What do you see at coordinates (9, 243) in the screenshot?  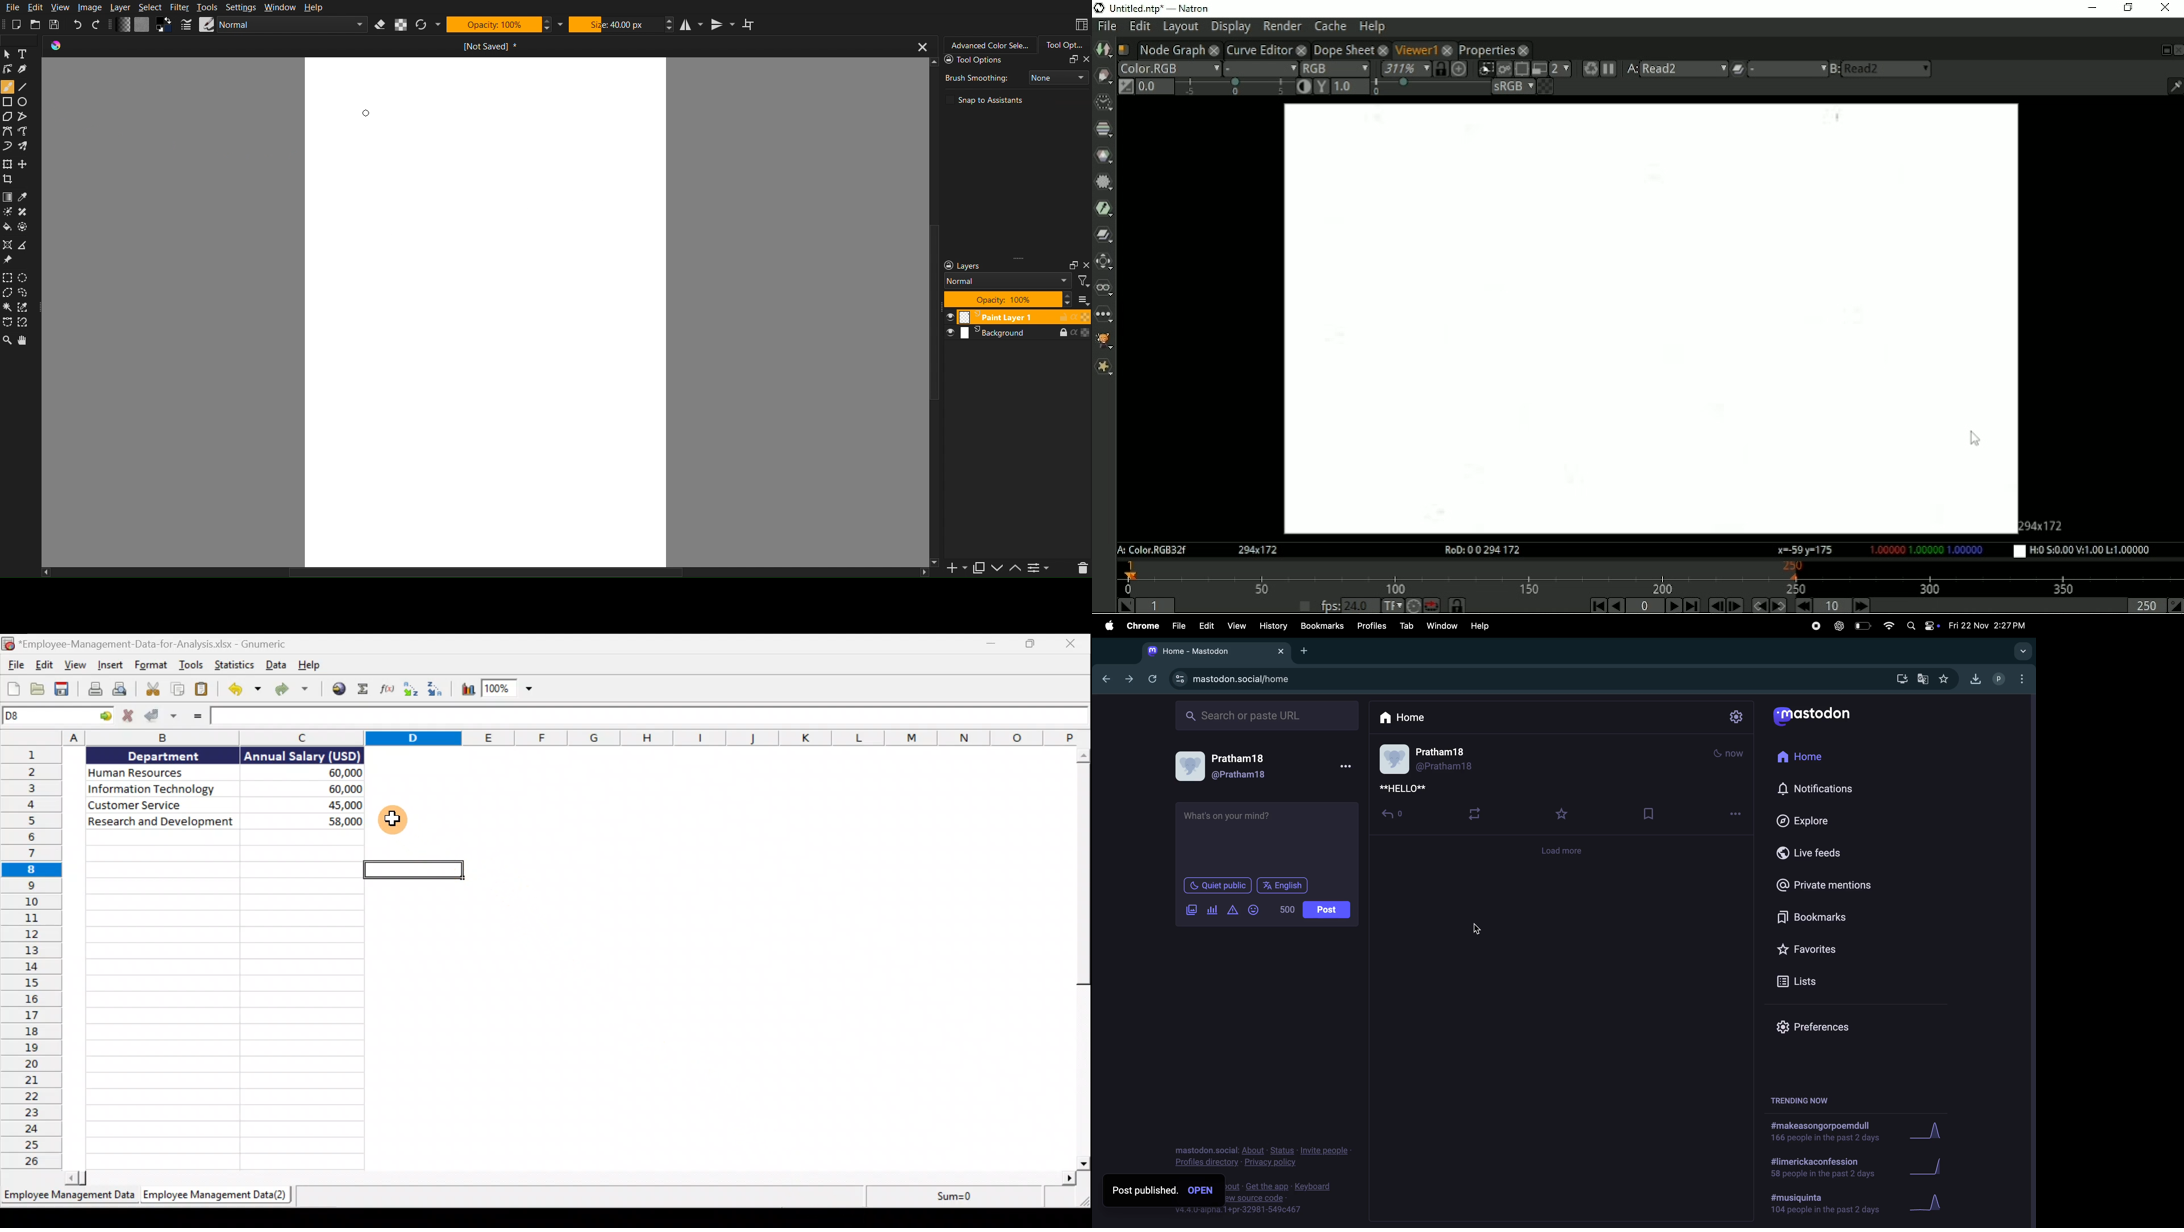 I see `Misc Tools` at bounding box center [9, 243].